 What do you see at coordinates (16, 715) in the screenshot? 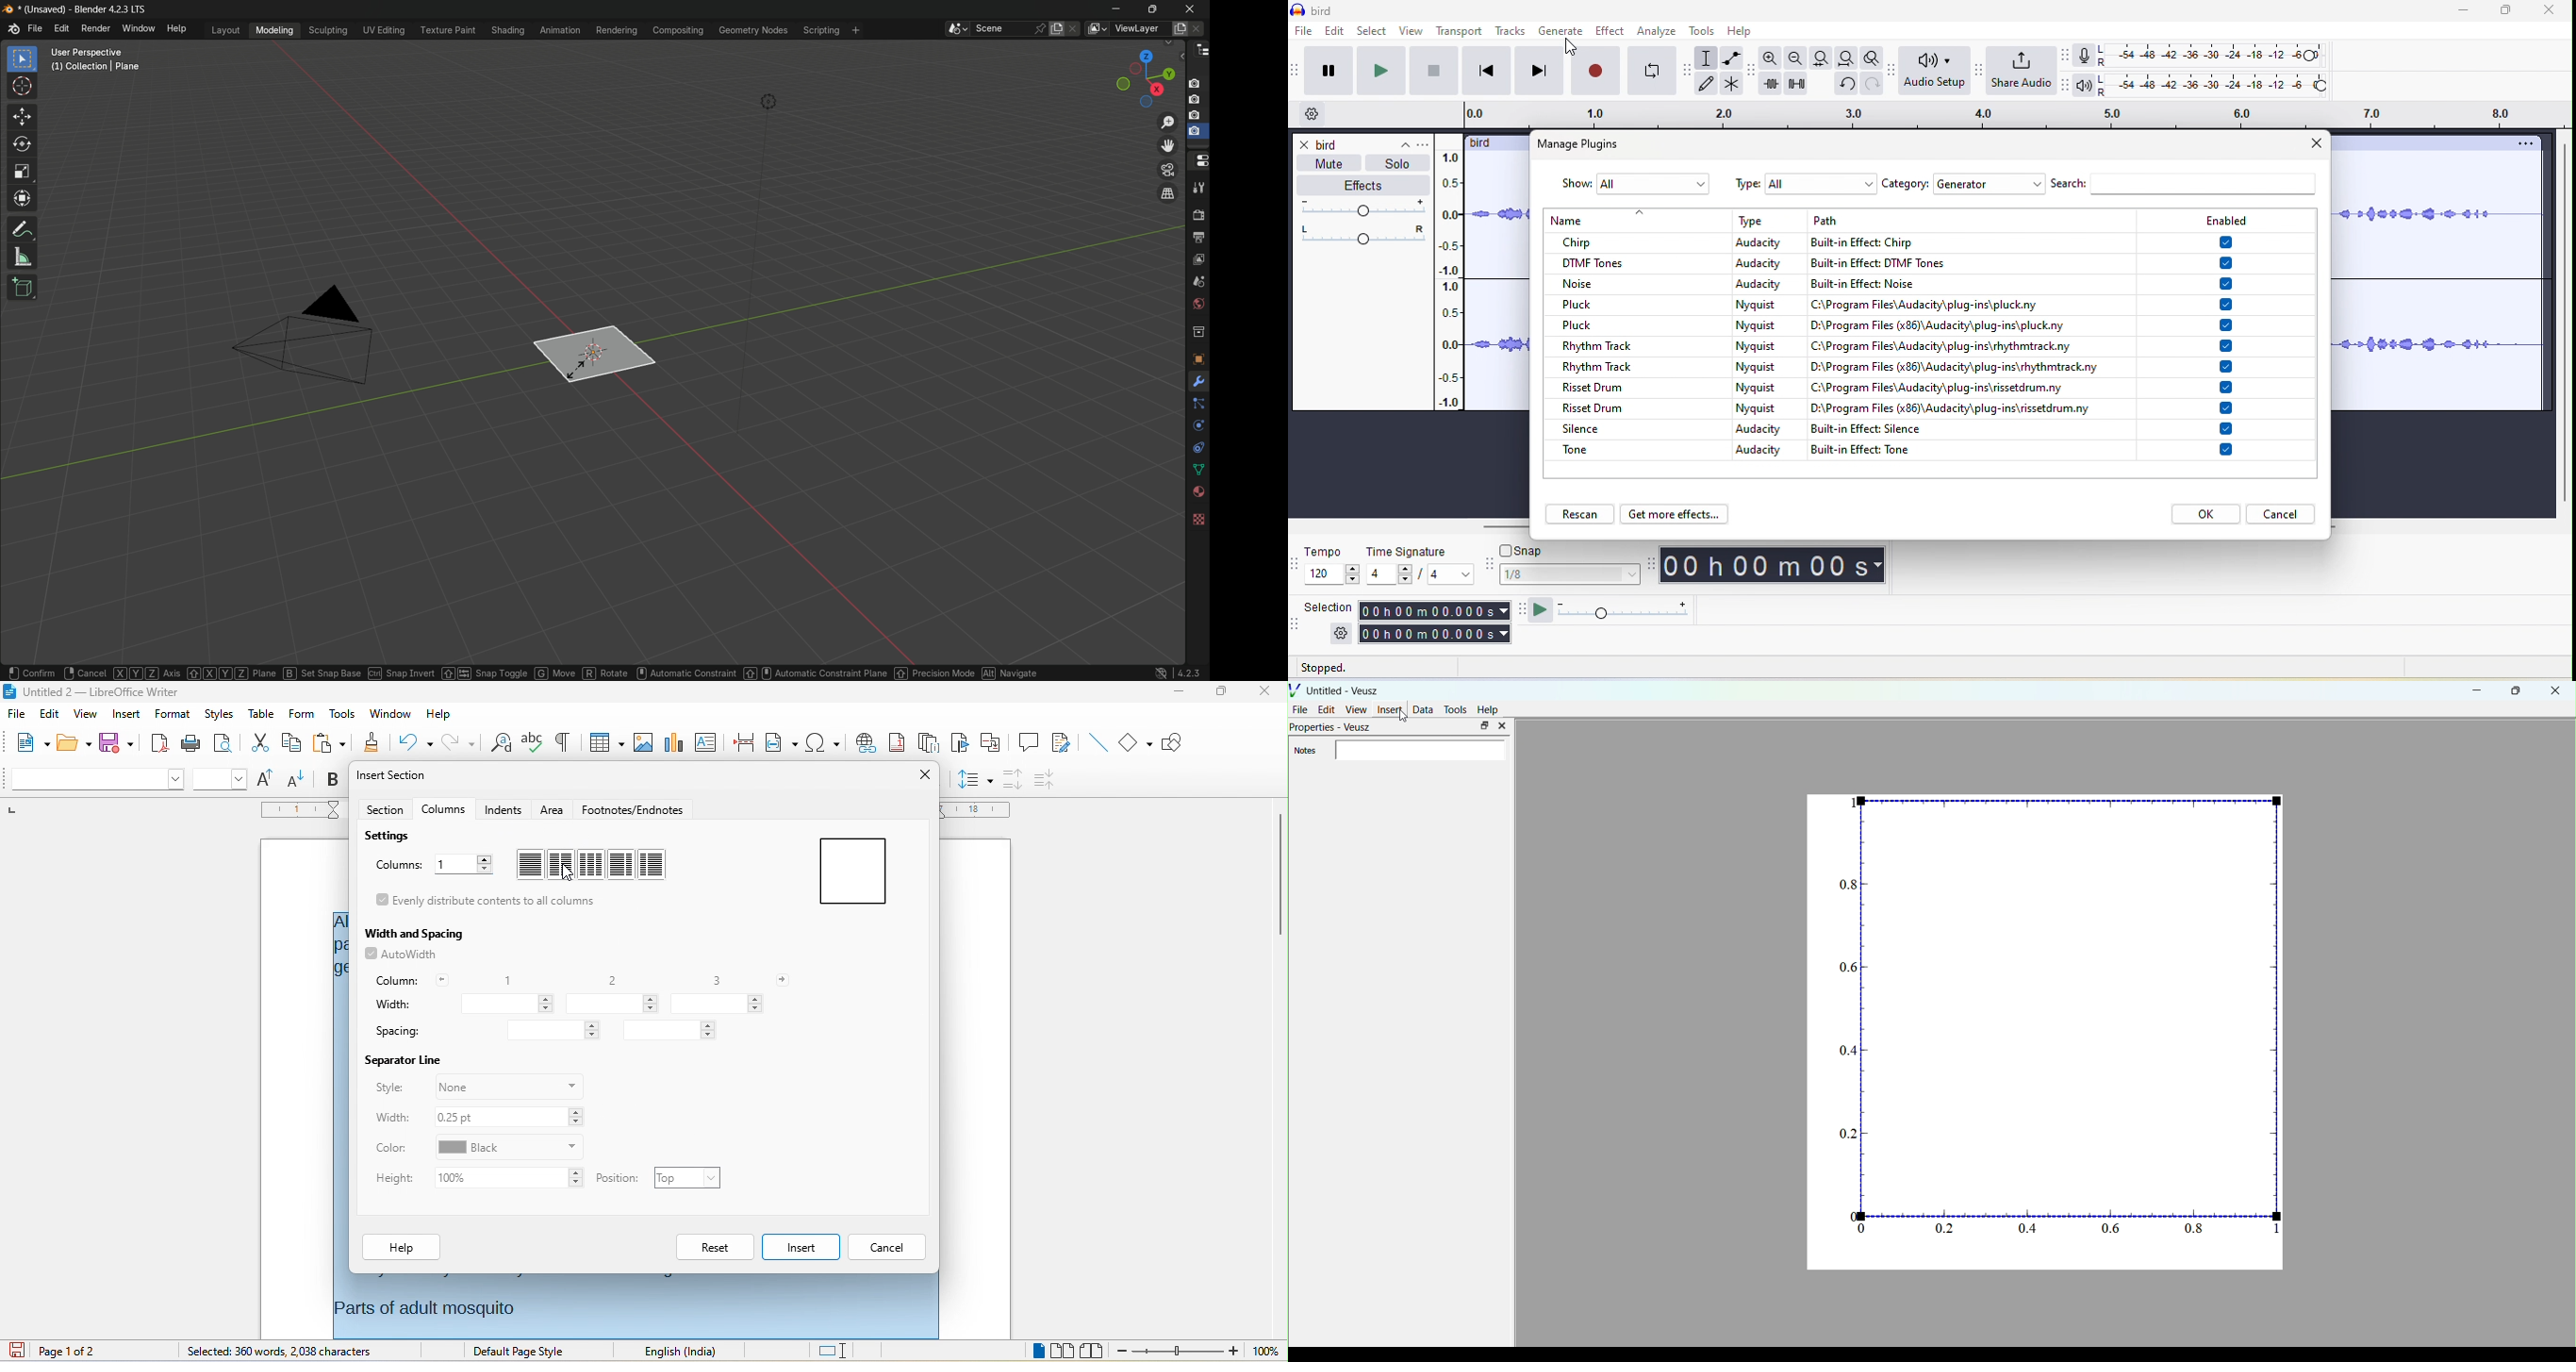
I see `file` at bounding box center [16, 715].